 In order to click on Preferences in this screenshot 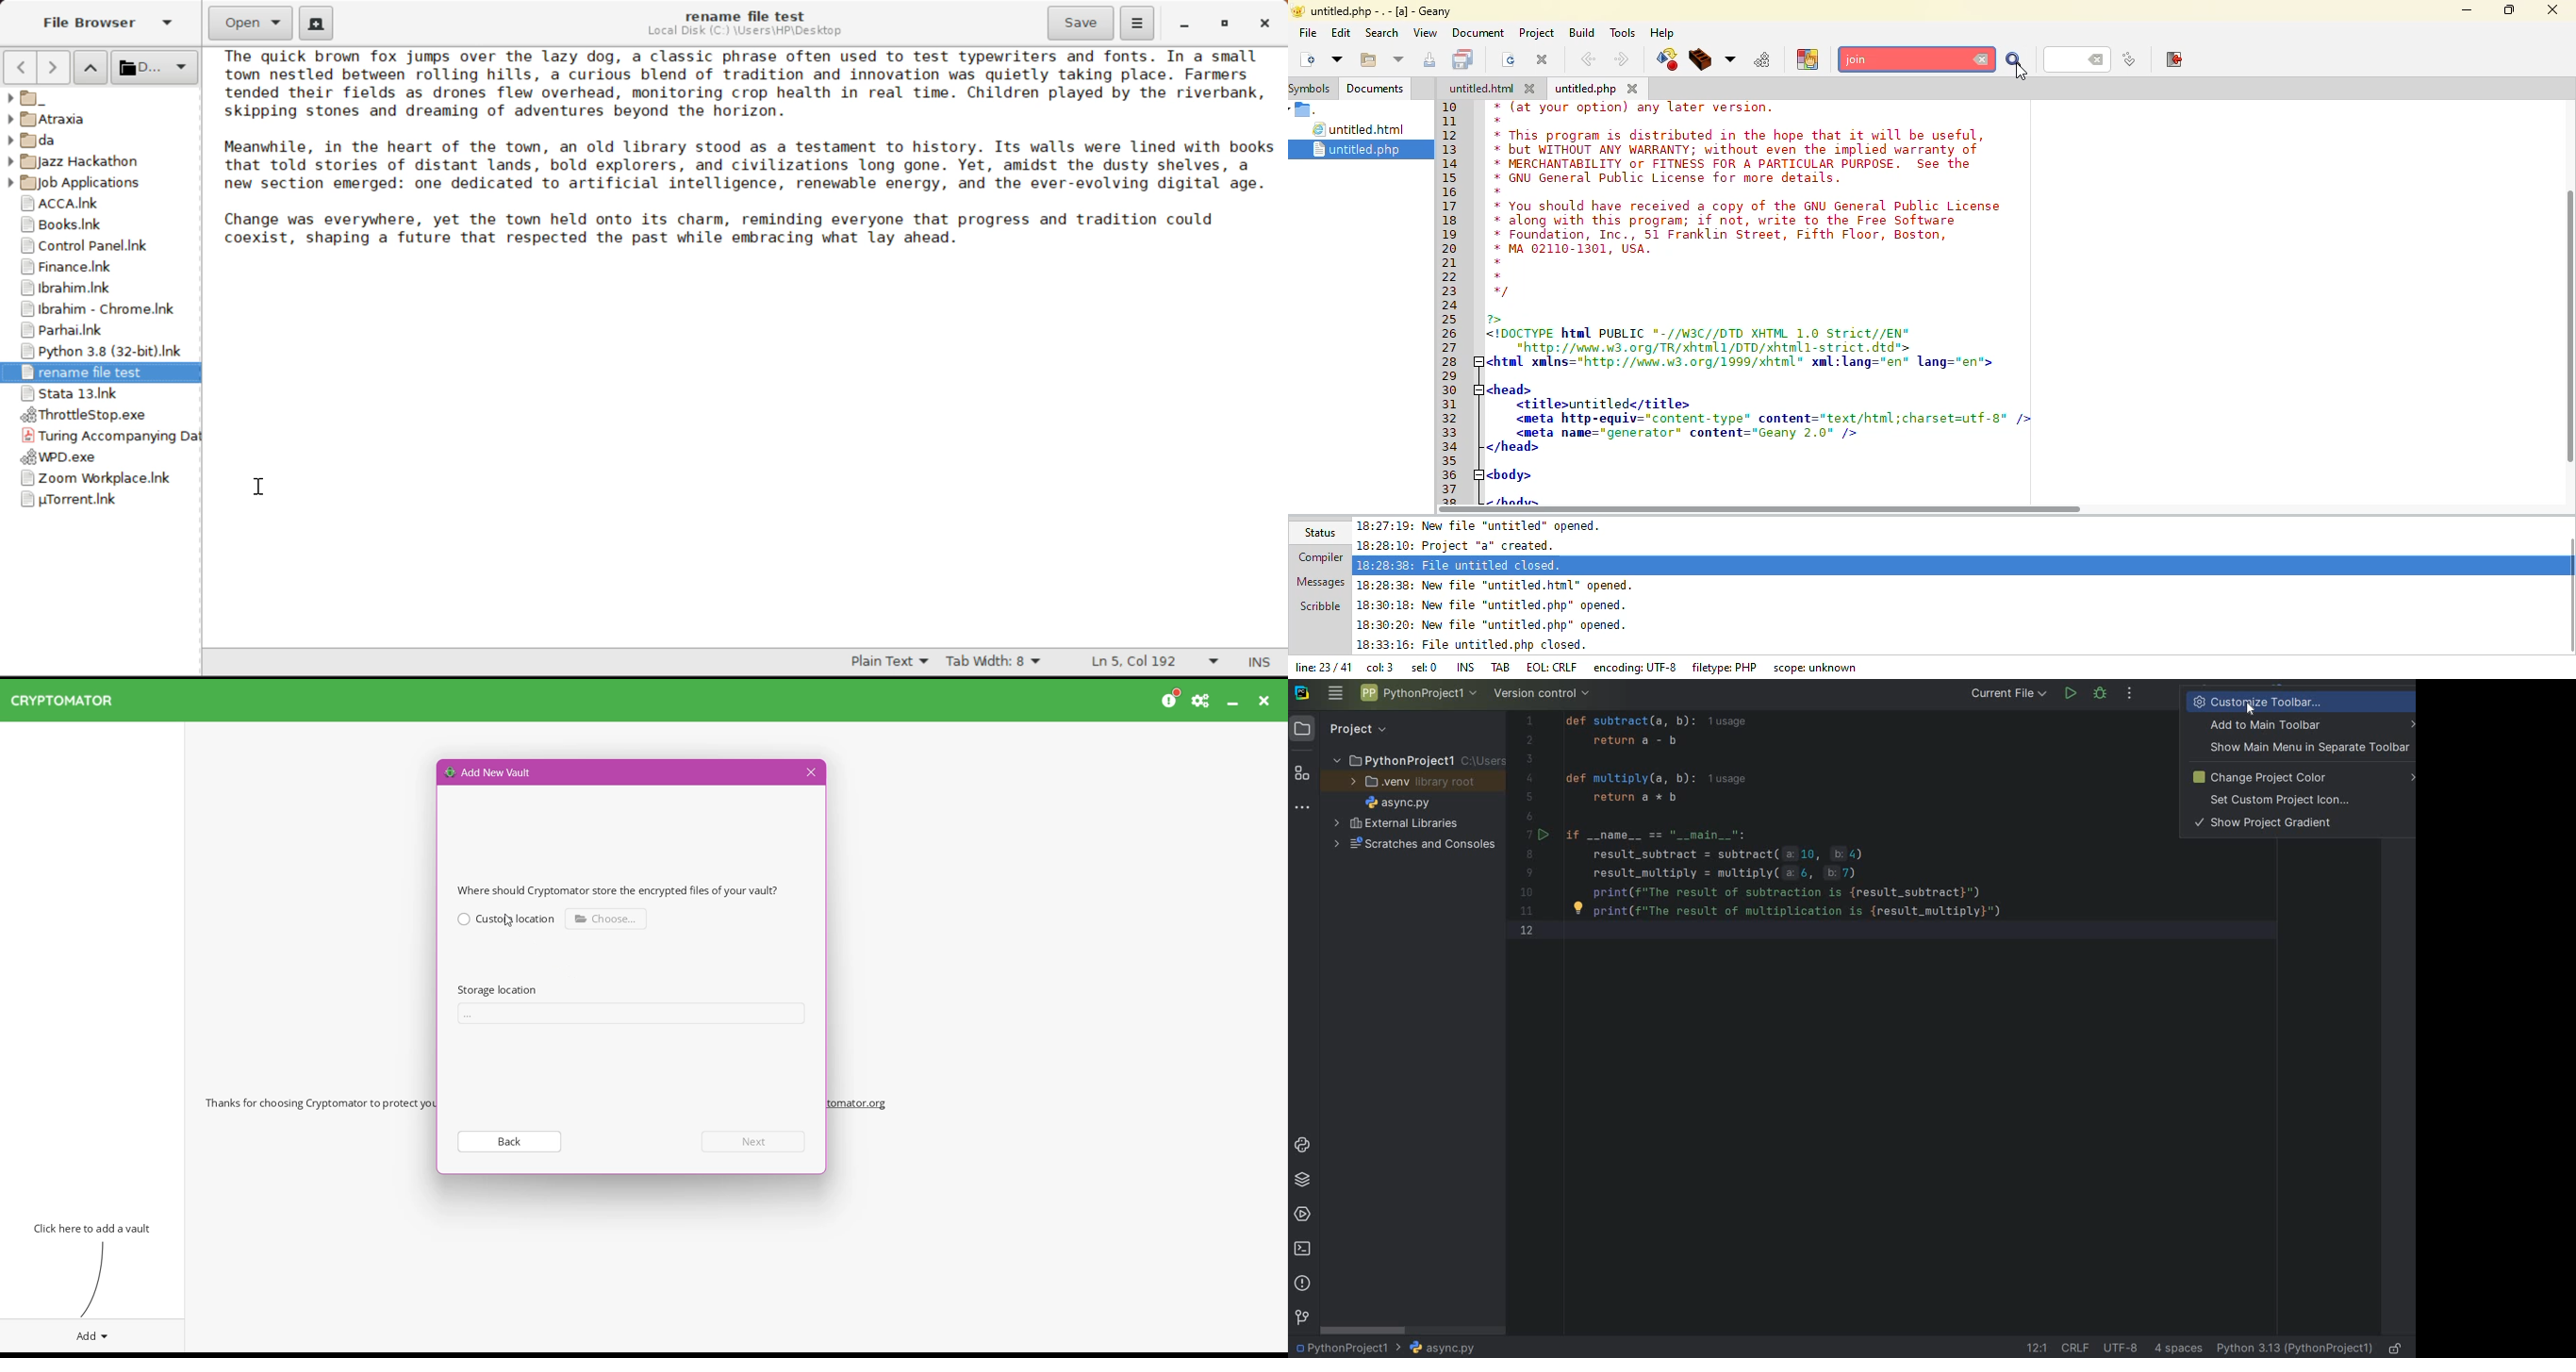, I will do `click(1202, 700)`.